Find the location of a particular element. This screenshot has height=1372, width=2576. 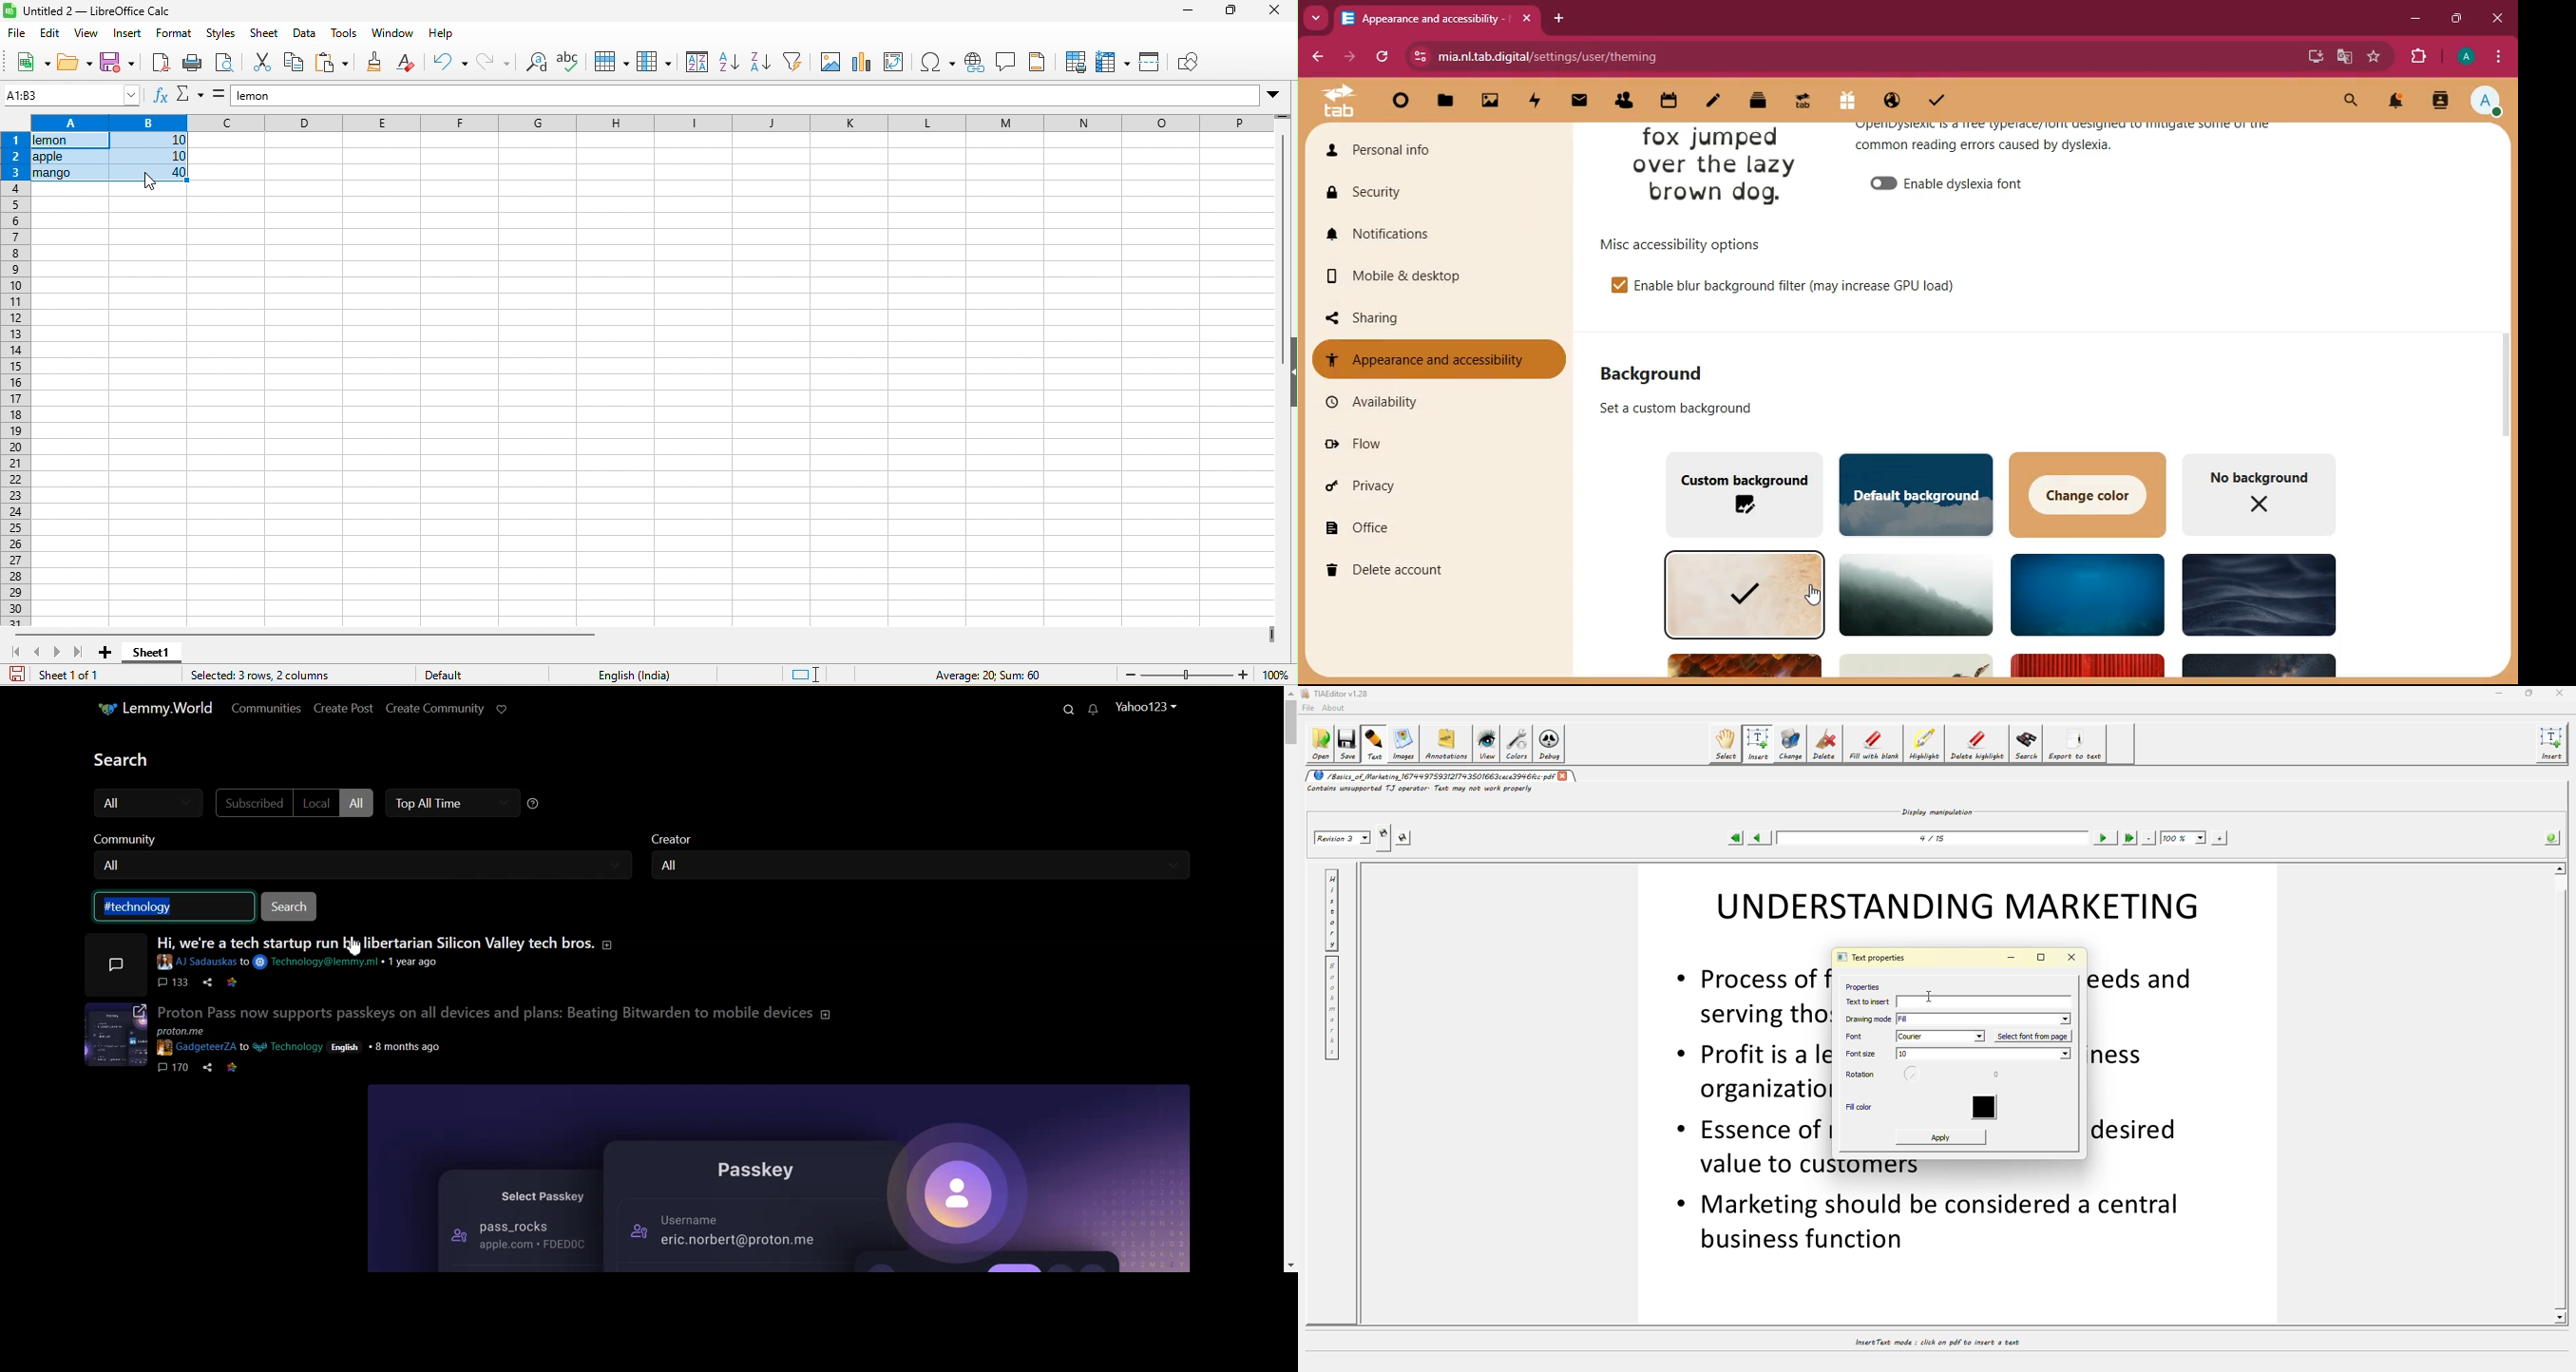

personal info is located at coordinates (1414, 148).